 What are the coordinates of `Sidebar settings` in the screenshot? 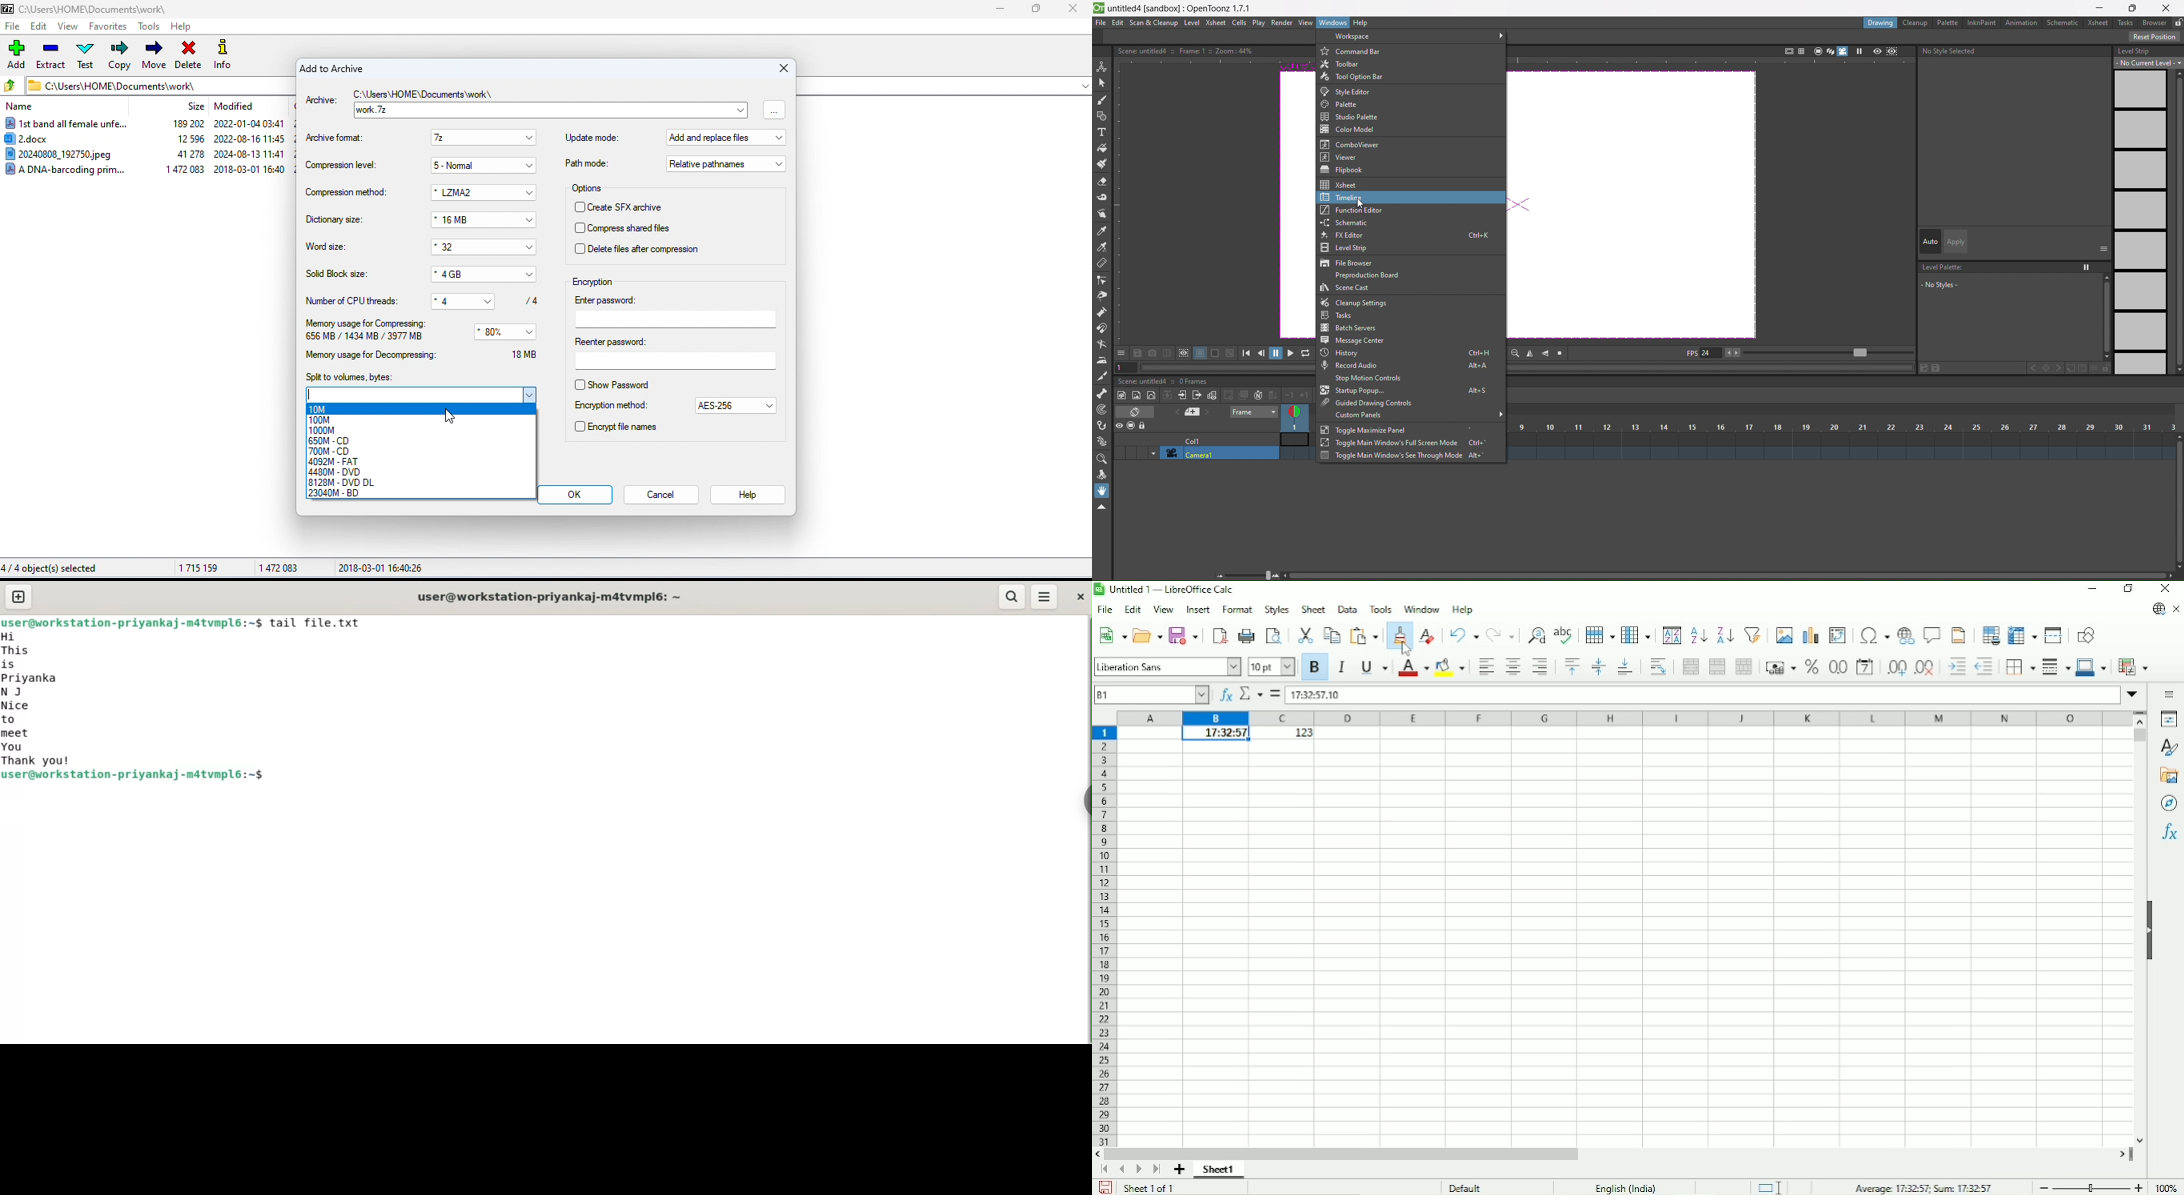 It's located at (2168, 695).